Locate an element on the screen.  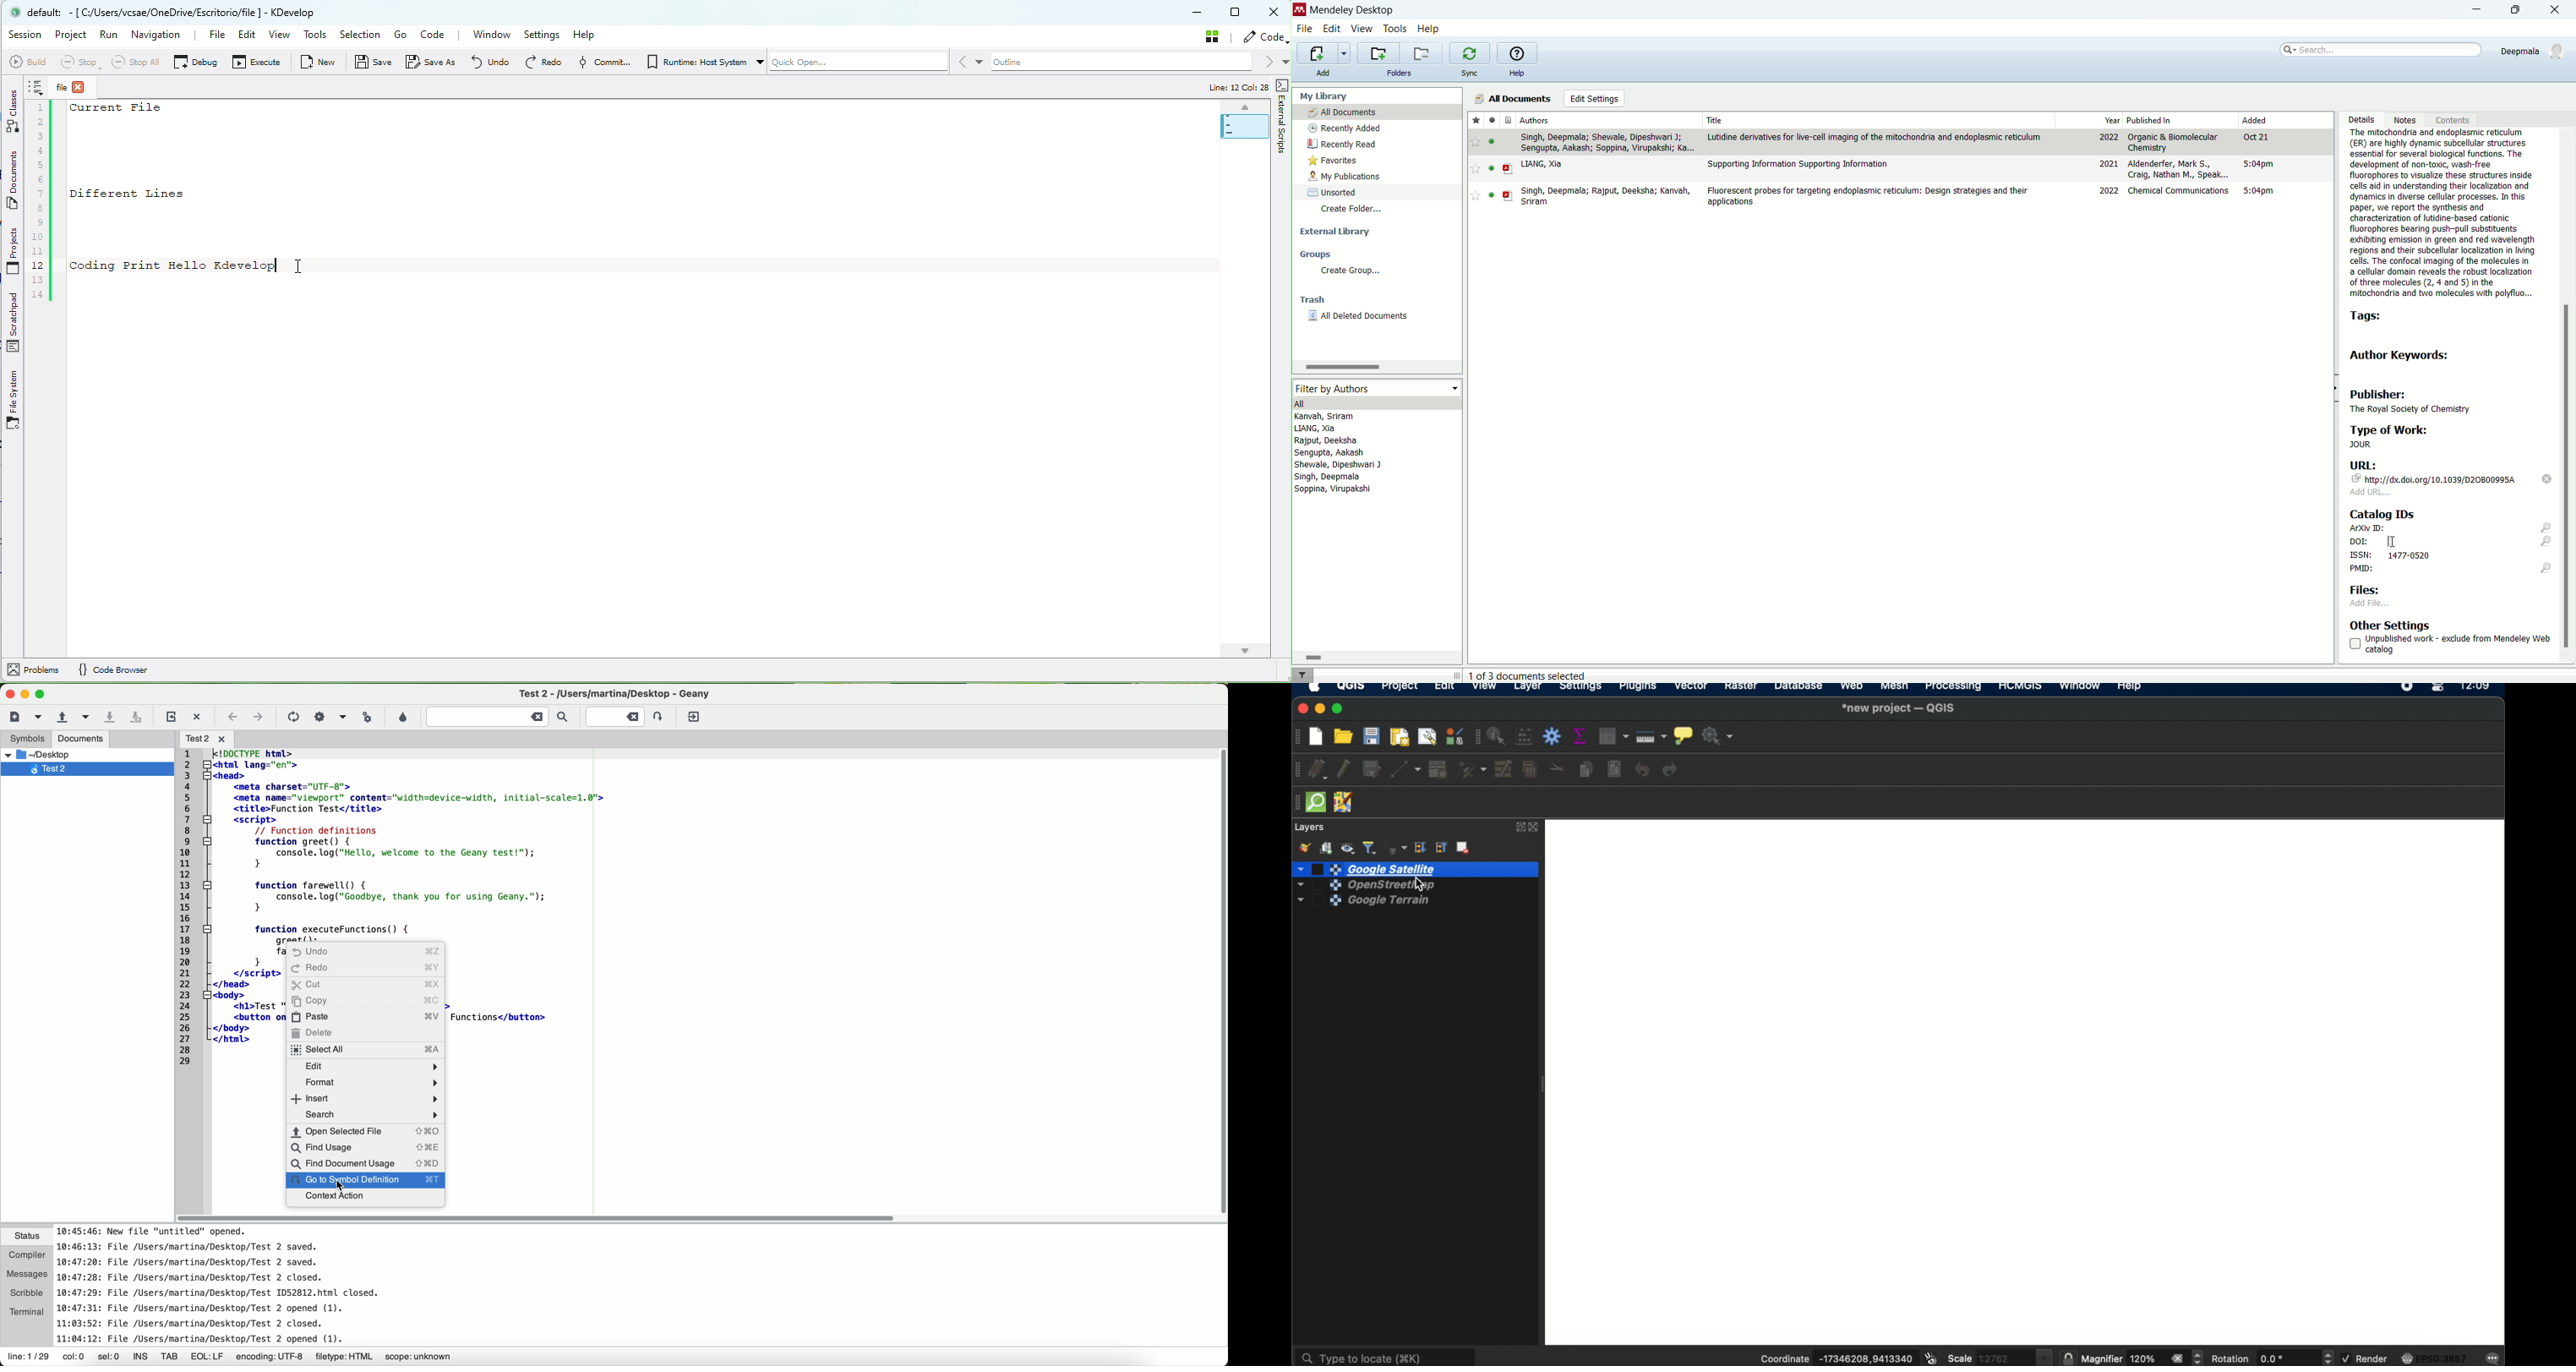
filter legend is located at coordinates (1370, 847).